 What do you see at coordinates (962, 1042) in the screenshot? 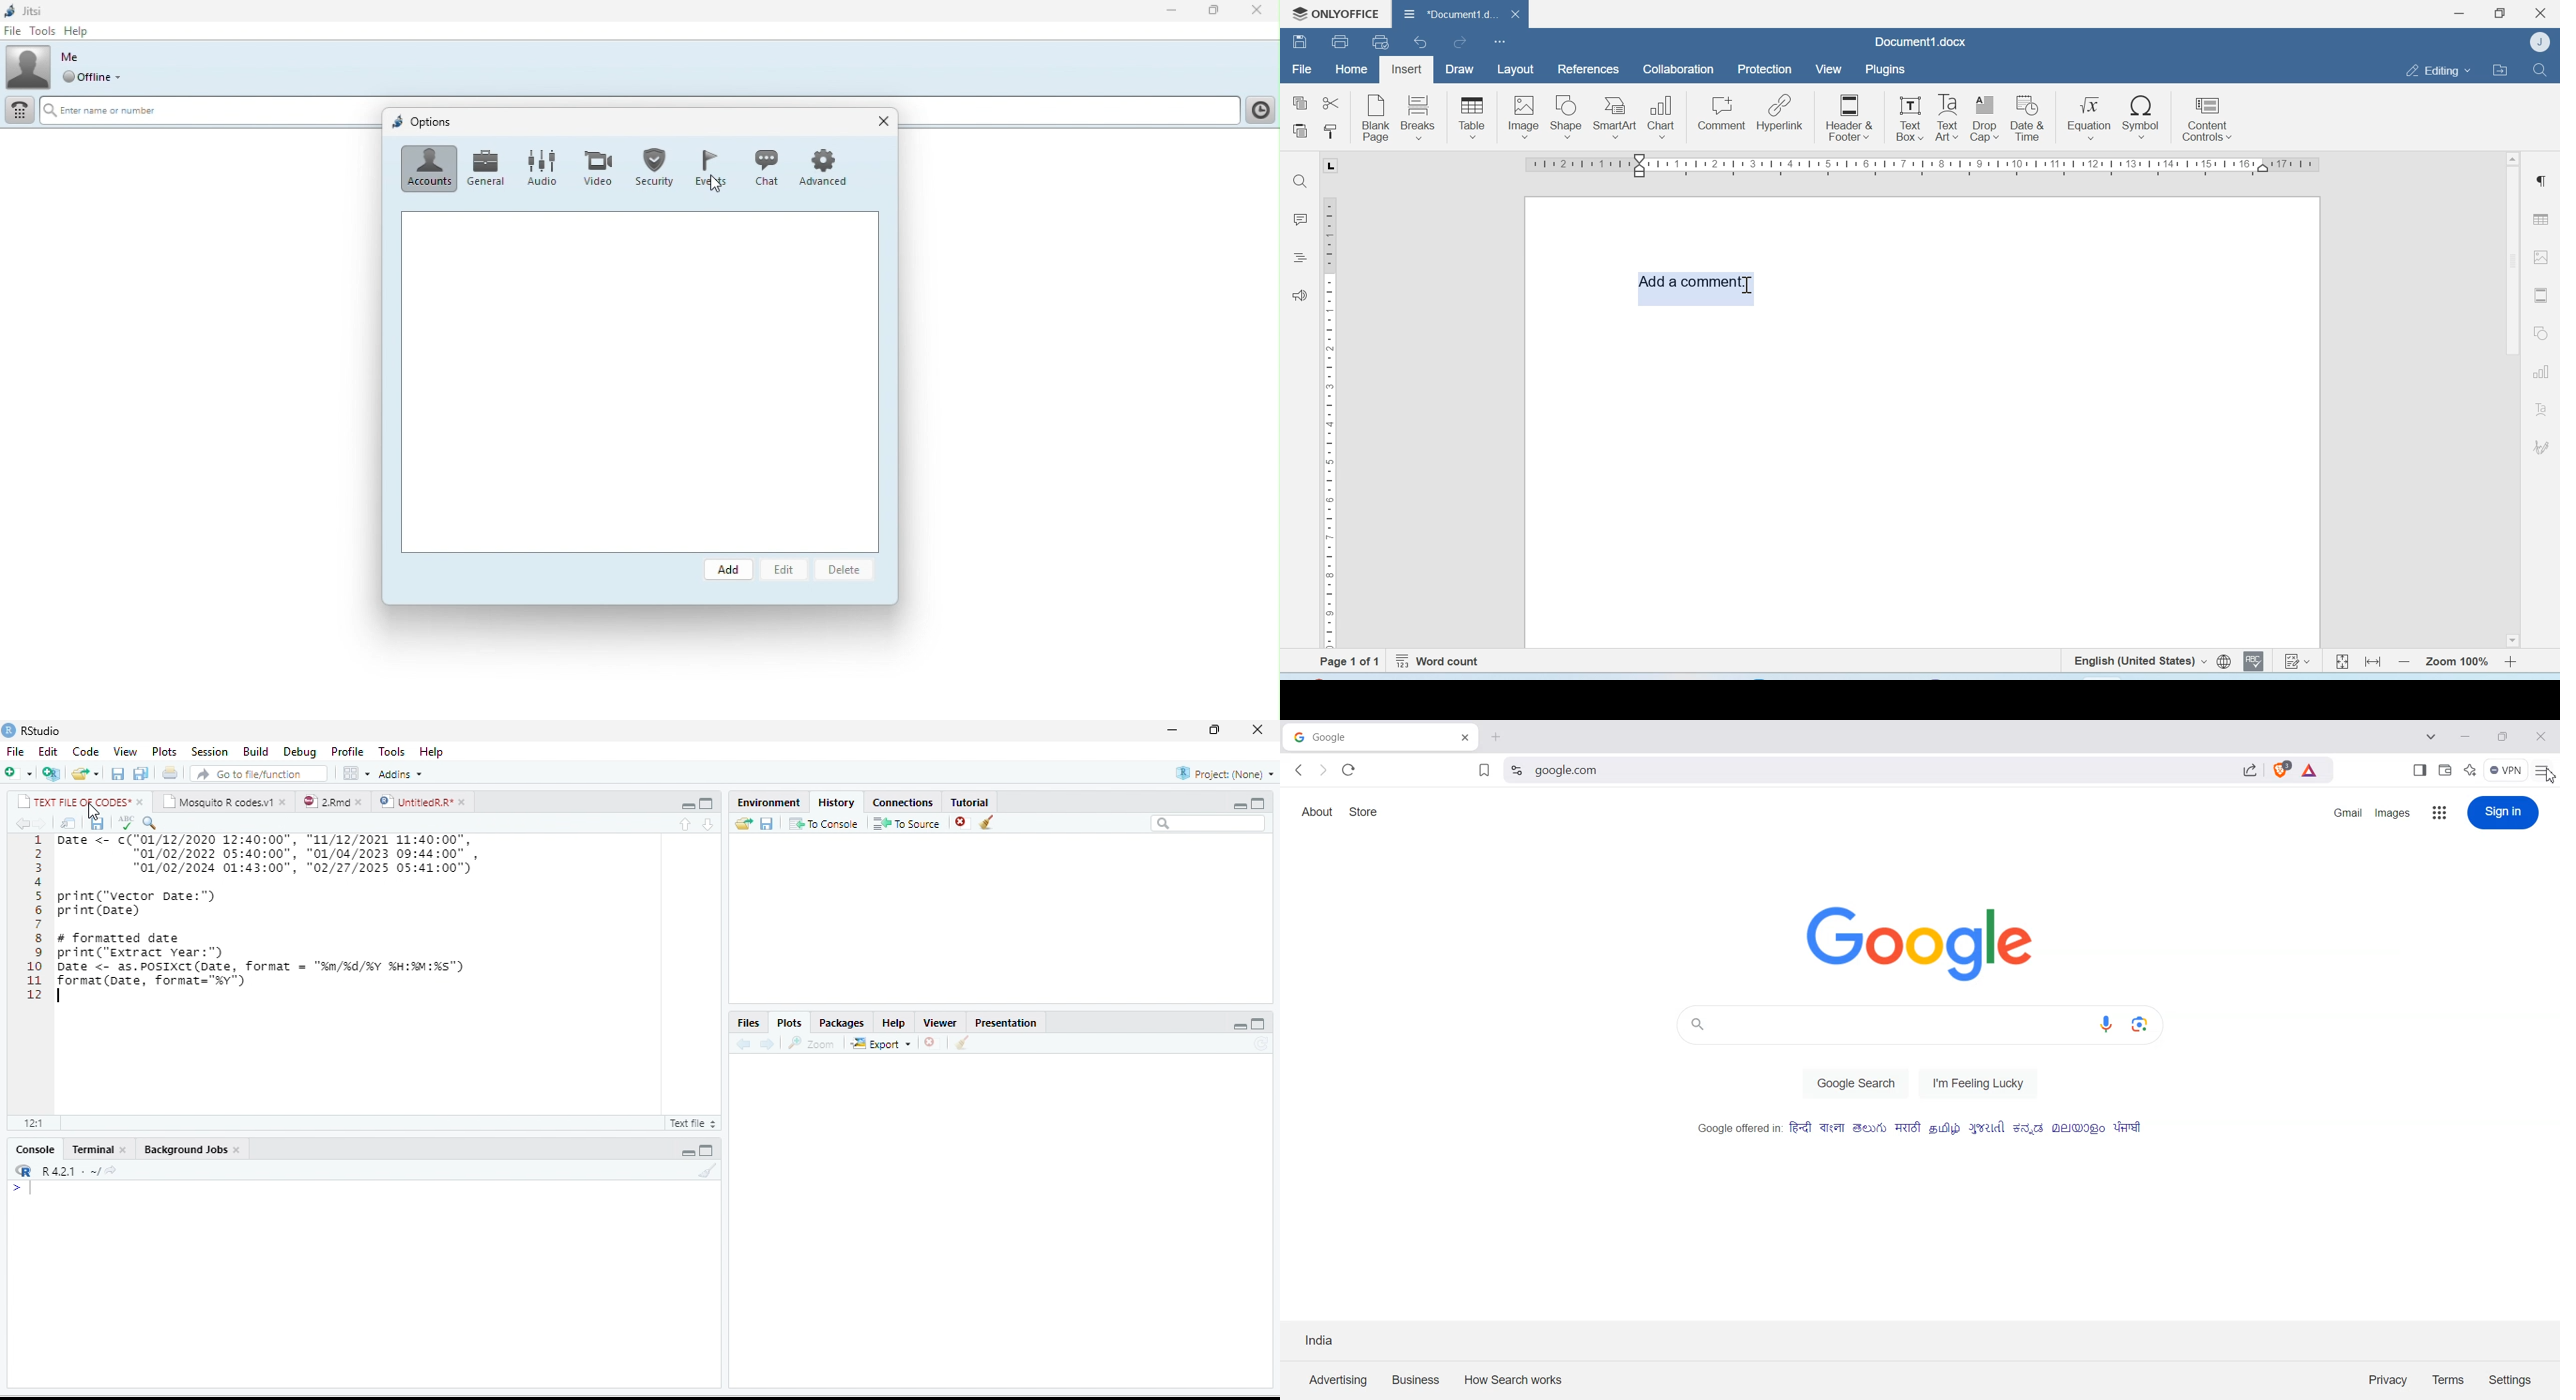
I see `clear` at bounding box center [962, 1042].